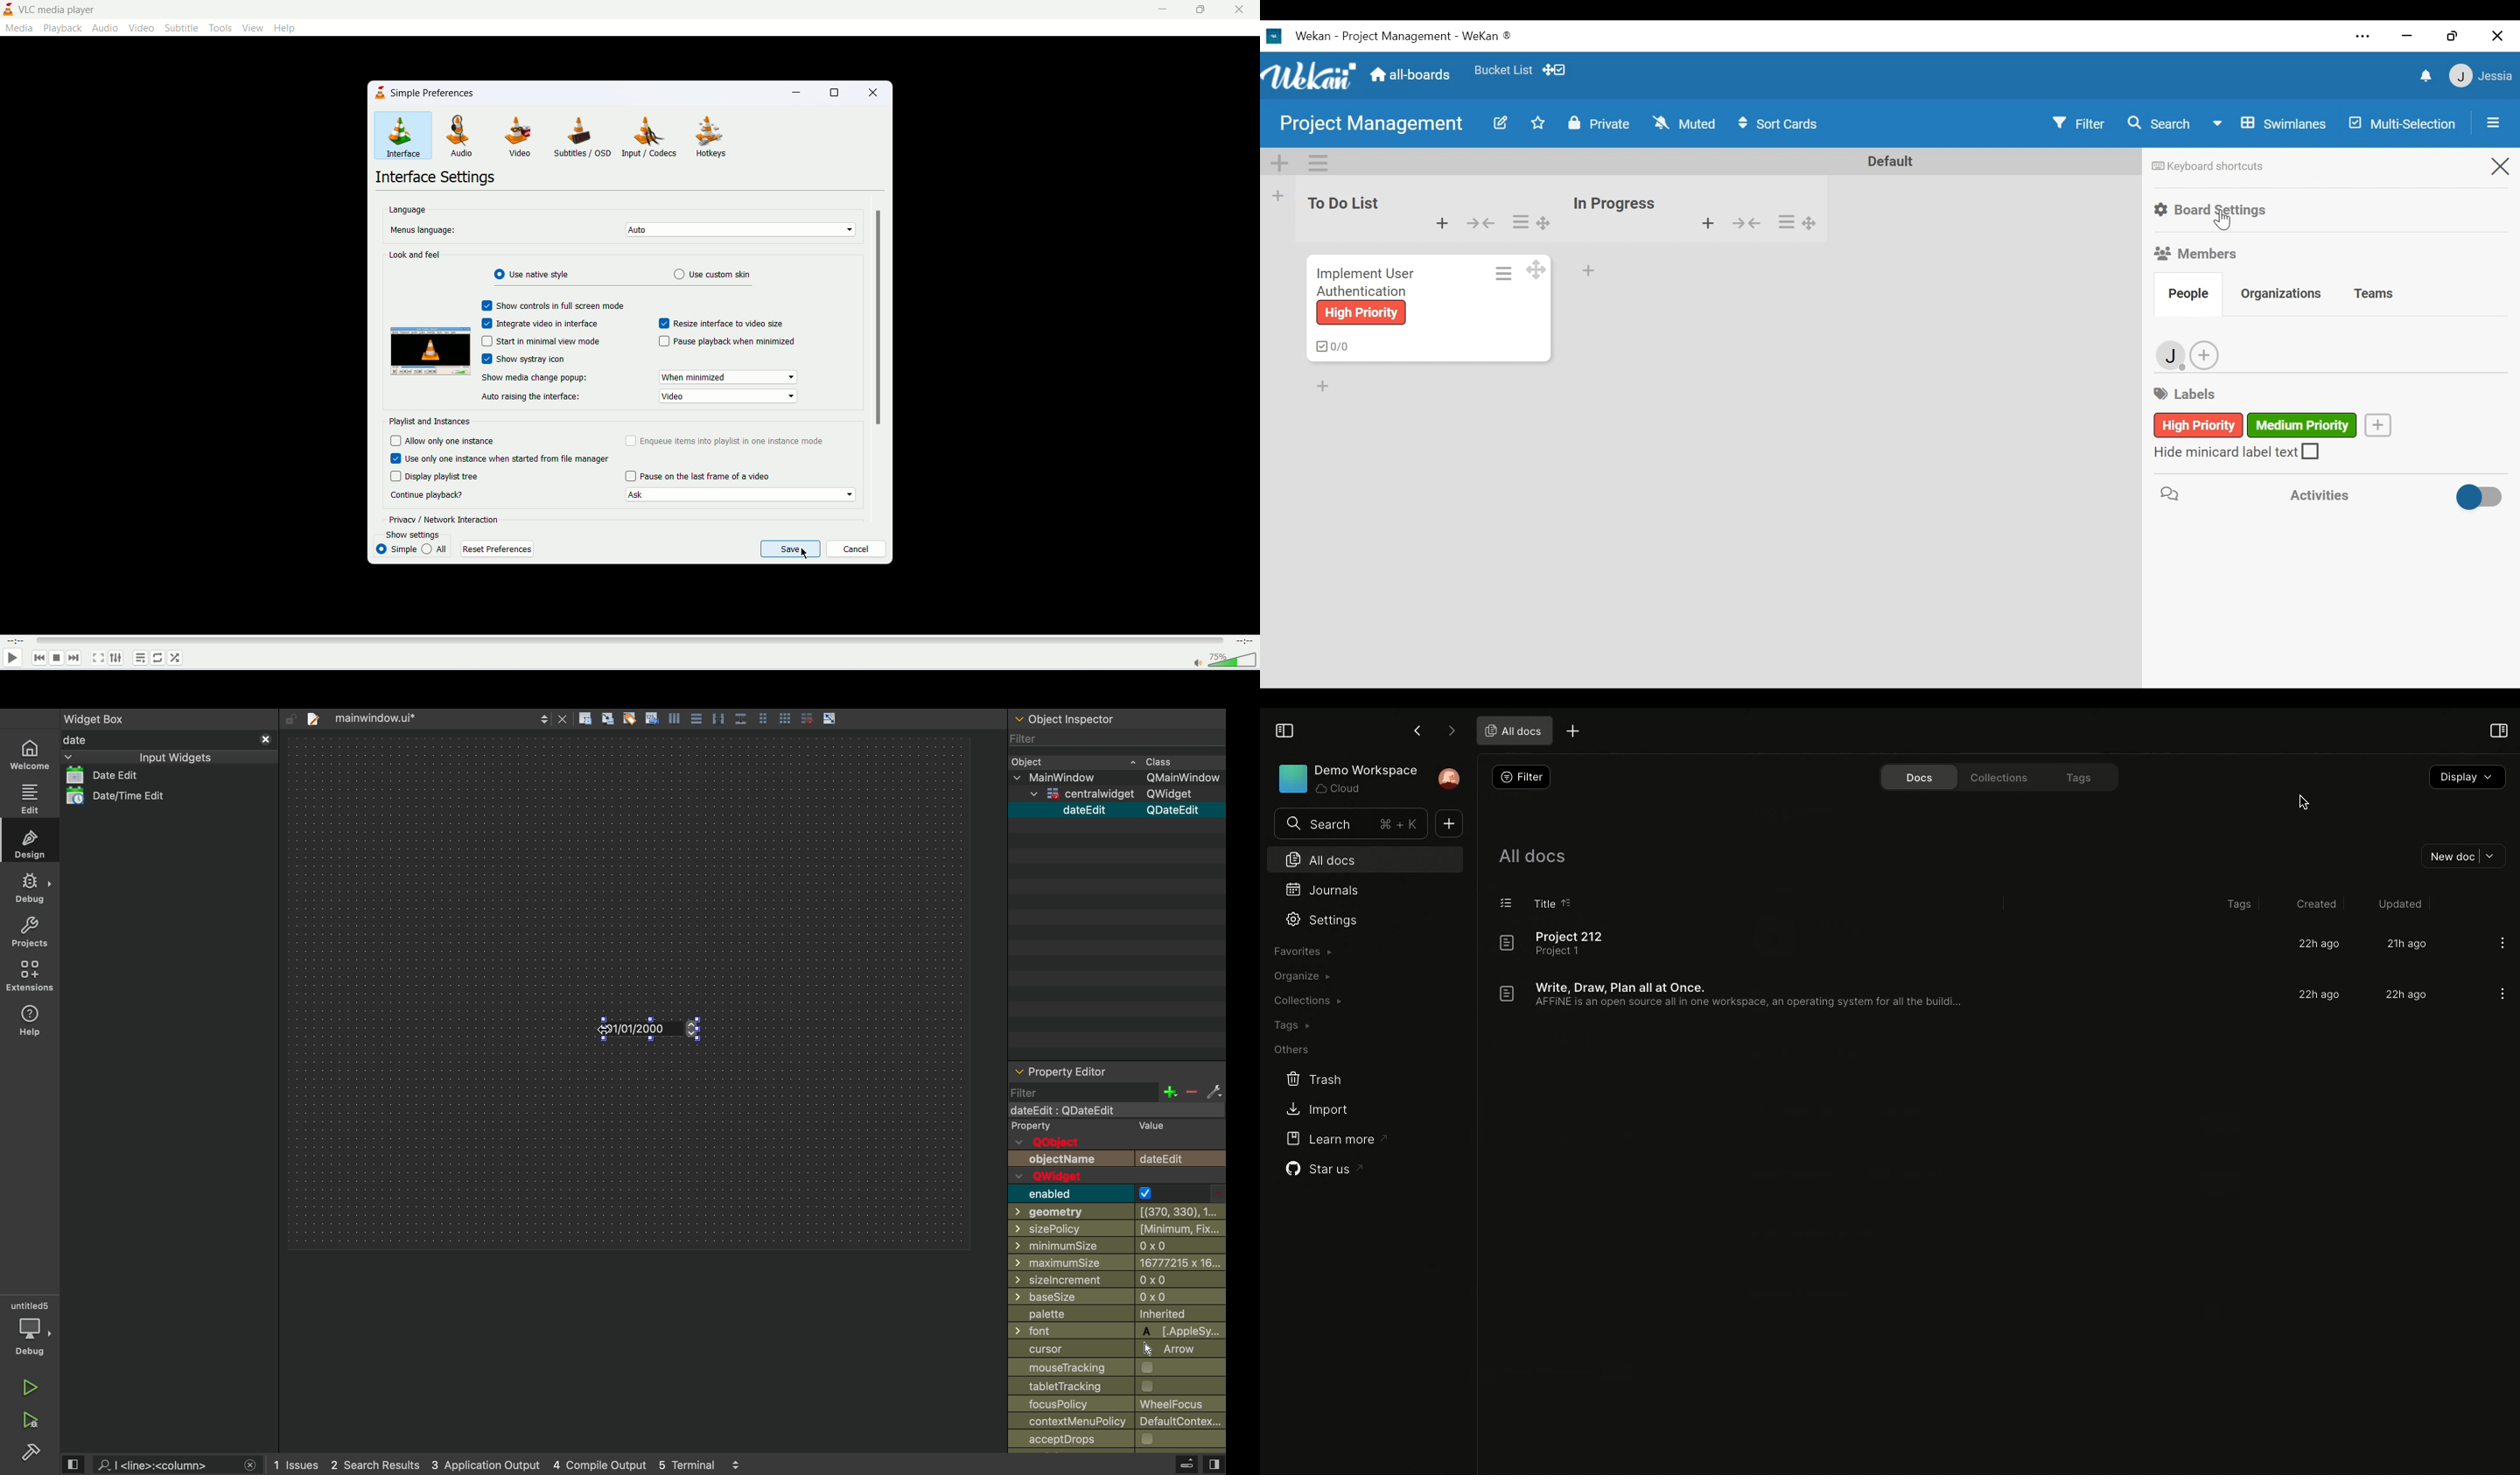 The width and height of the screenshot is (2520, 1484). Describe the element at coordinates (1364, 281) in the screenshot. I see `Implement user authentication` at that location.